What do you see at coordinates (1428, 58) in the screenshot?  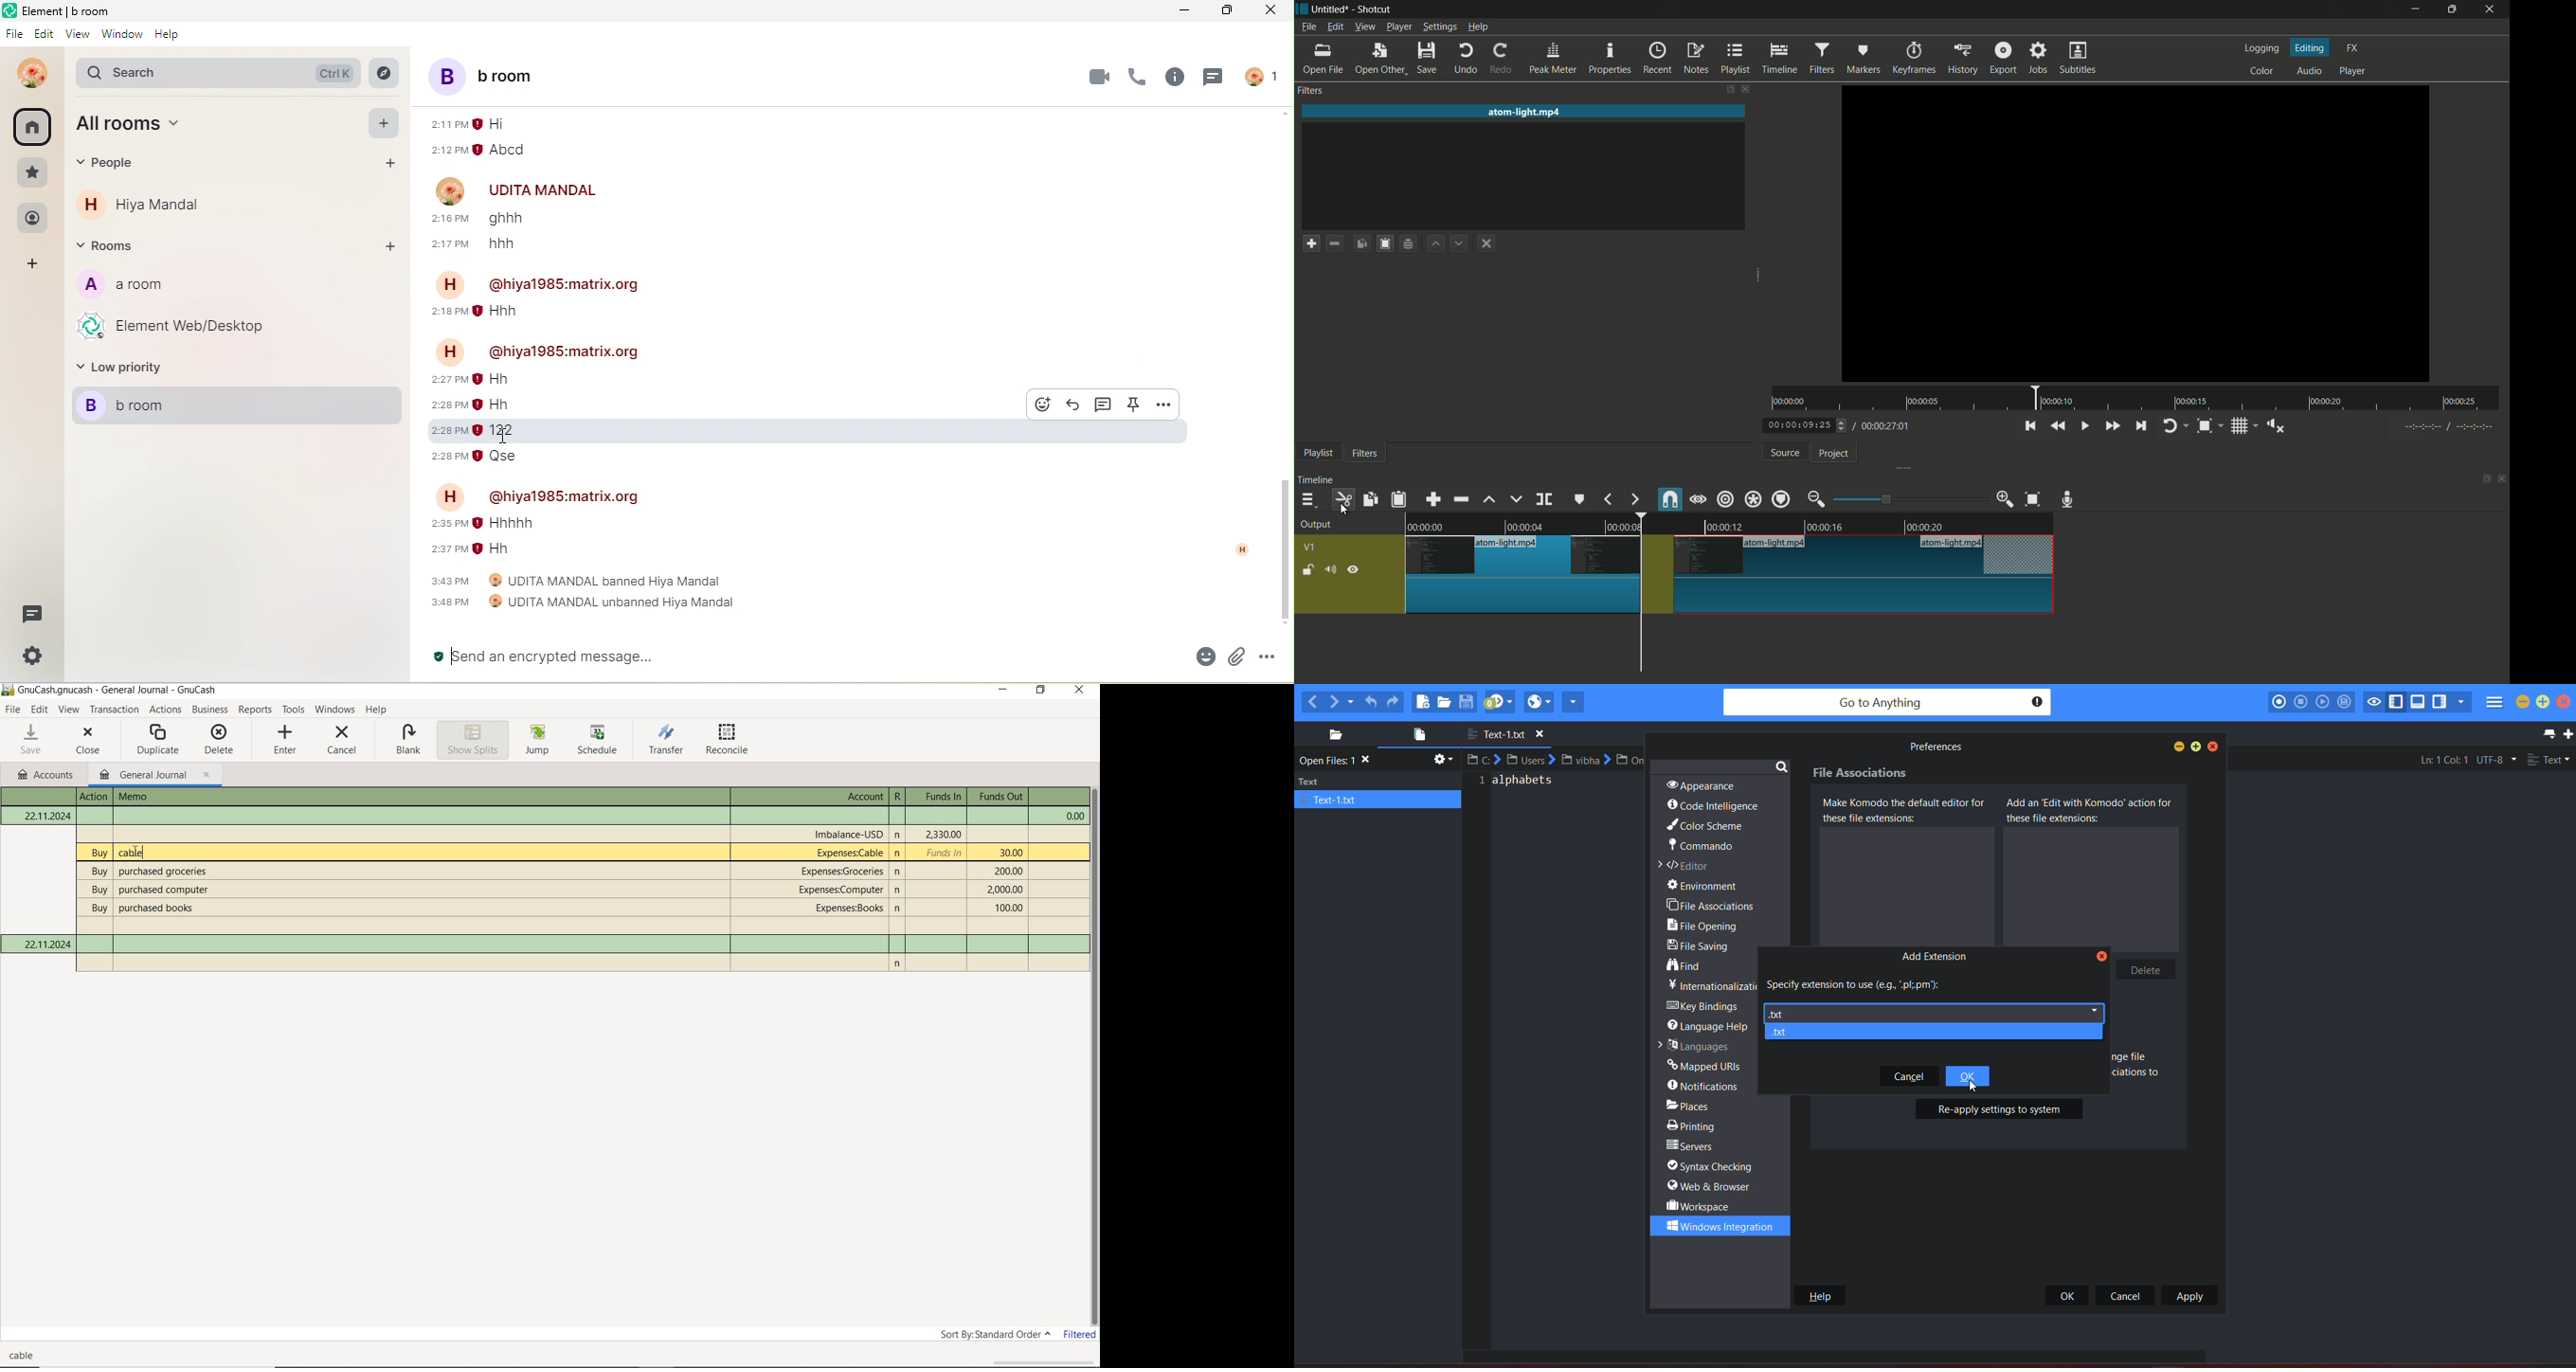 I see `save` at bounding box center [1428, 58].